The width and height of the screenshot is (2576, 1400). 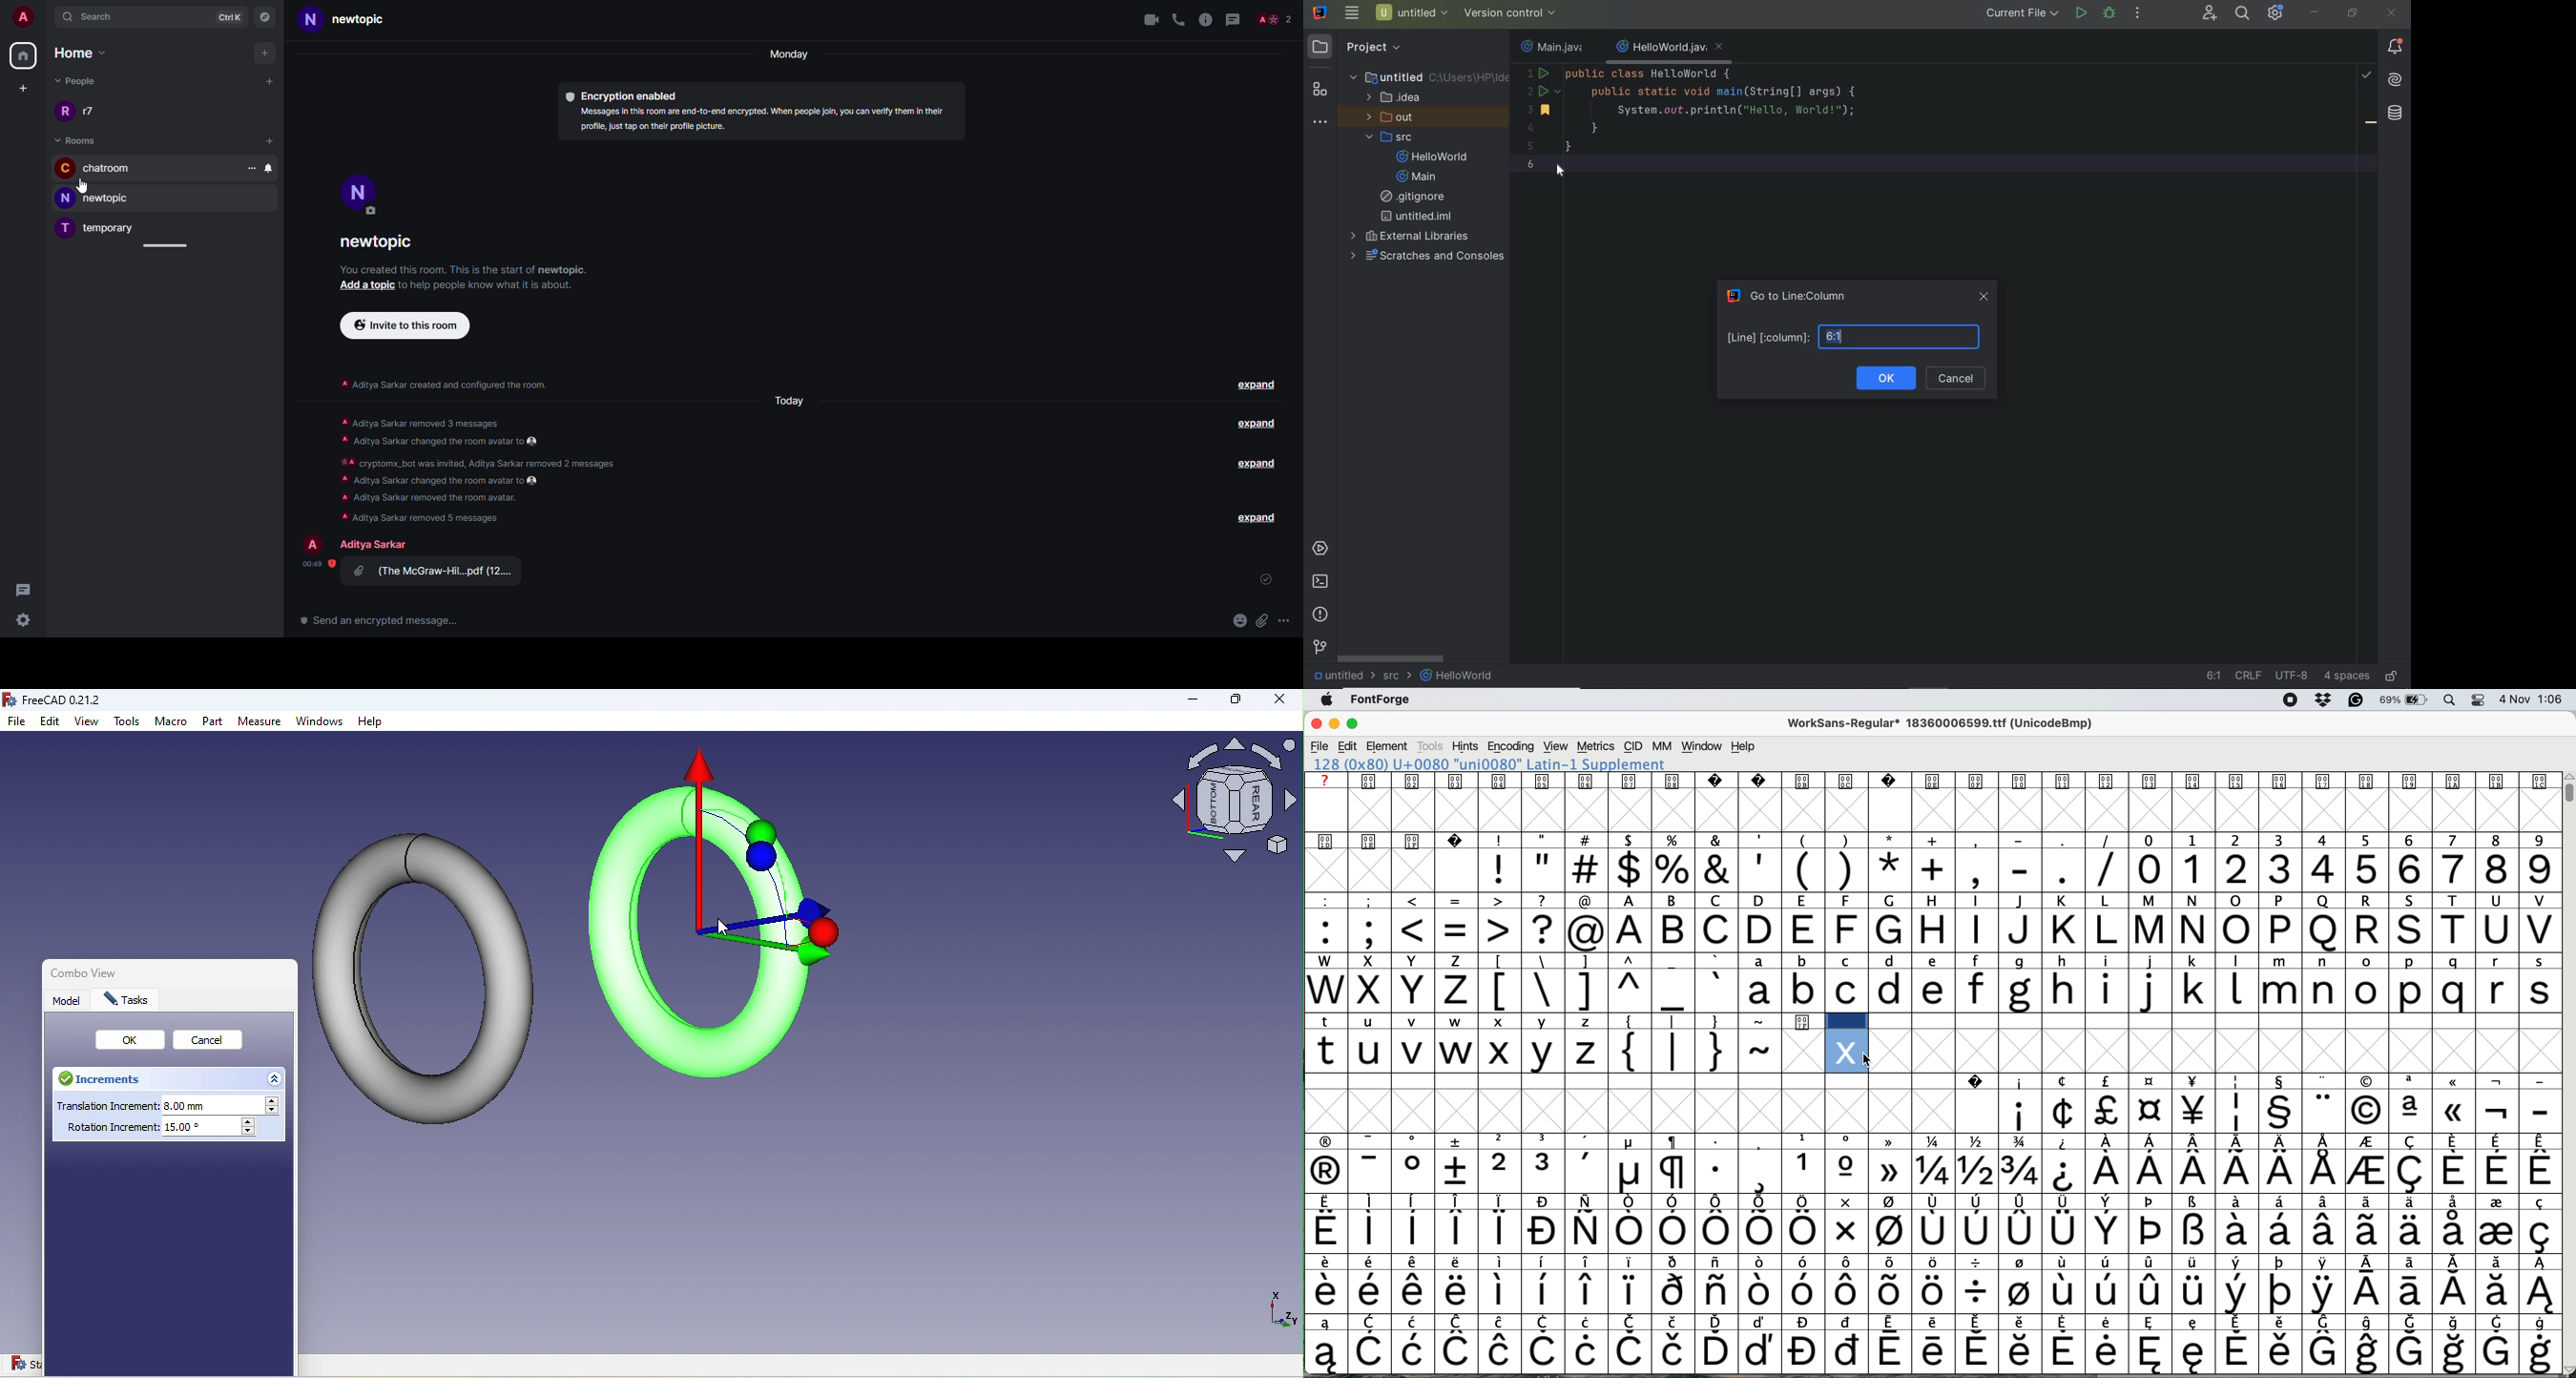 I want to click on t u v w: lower case letters, so click(x=1394, y=1052).